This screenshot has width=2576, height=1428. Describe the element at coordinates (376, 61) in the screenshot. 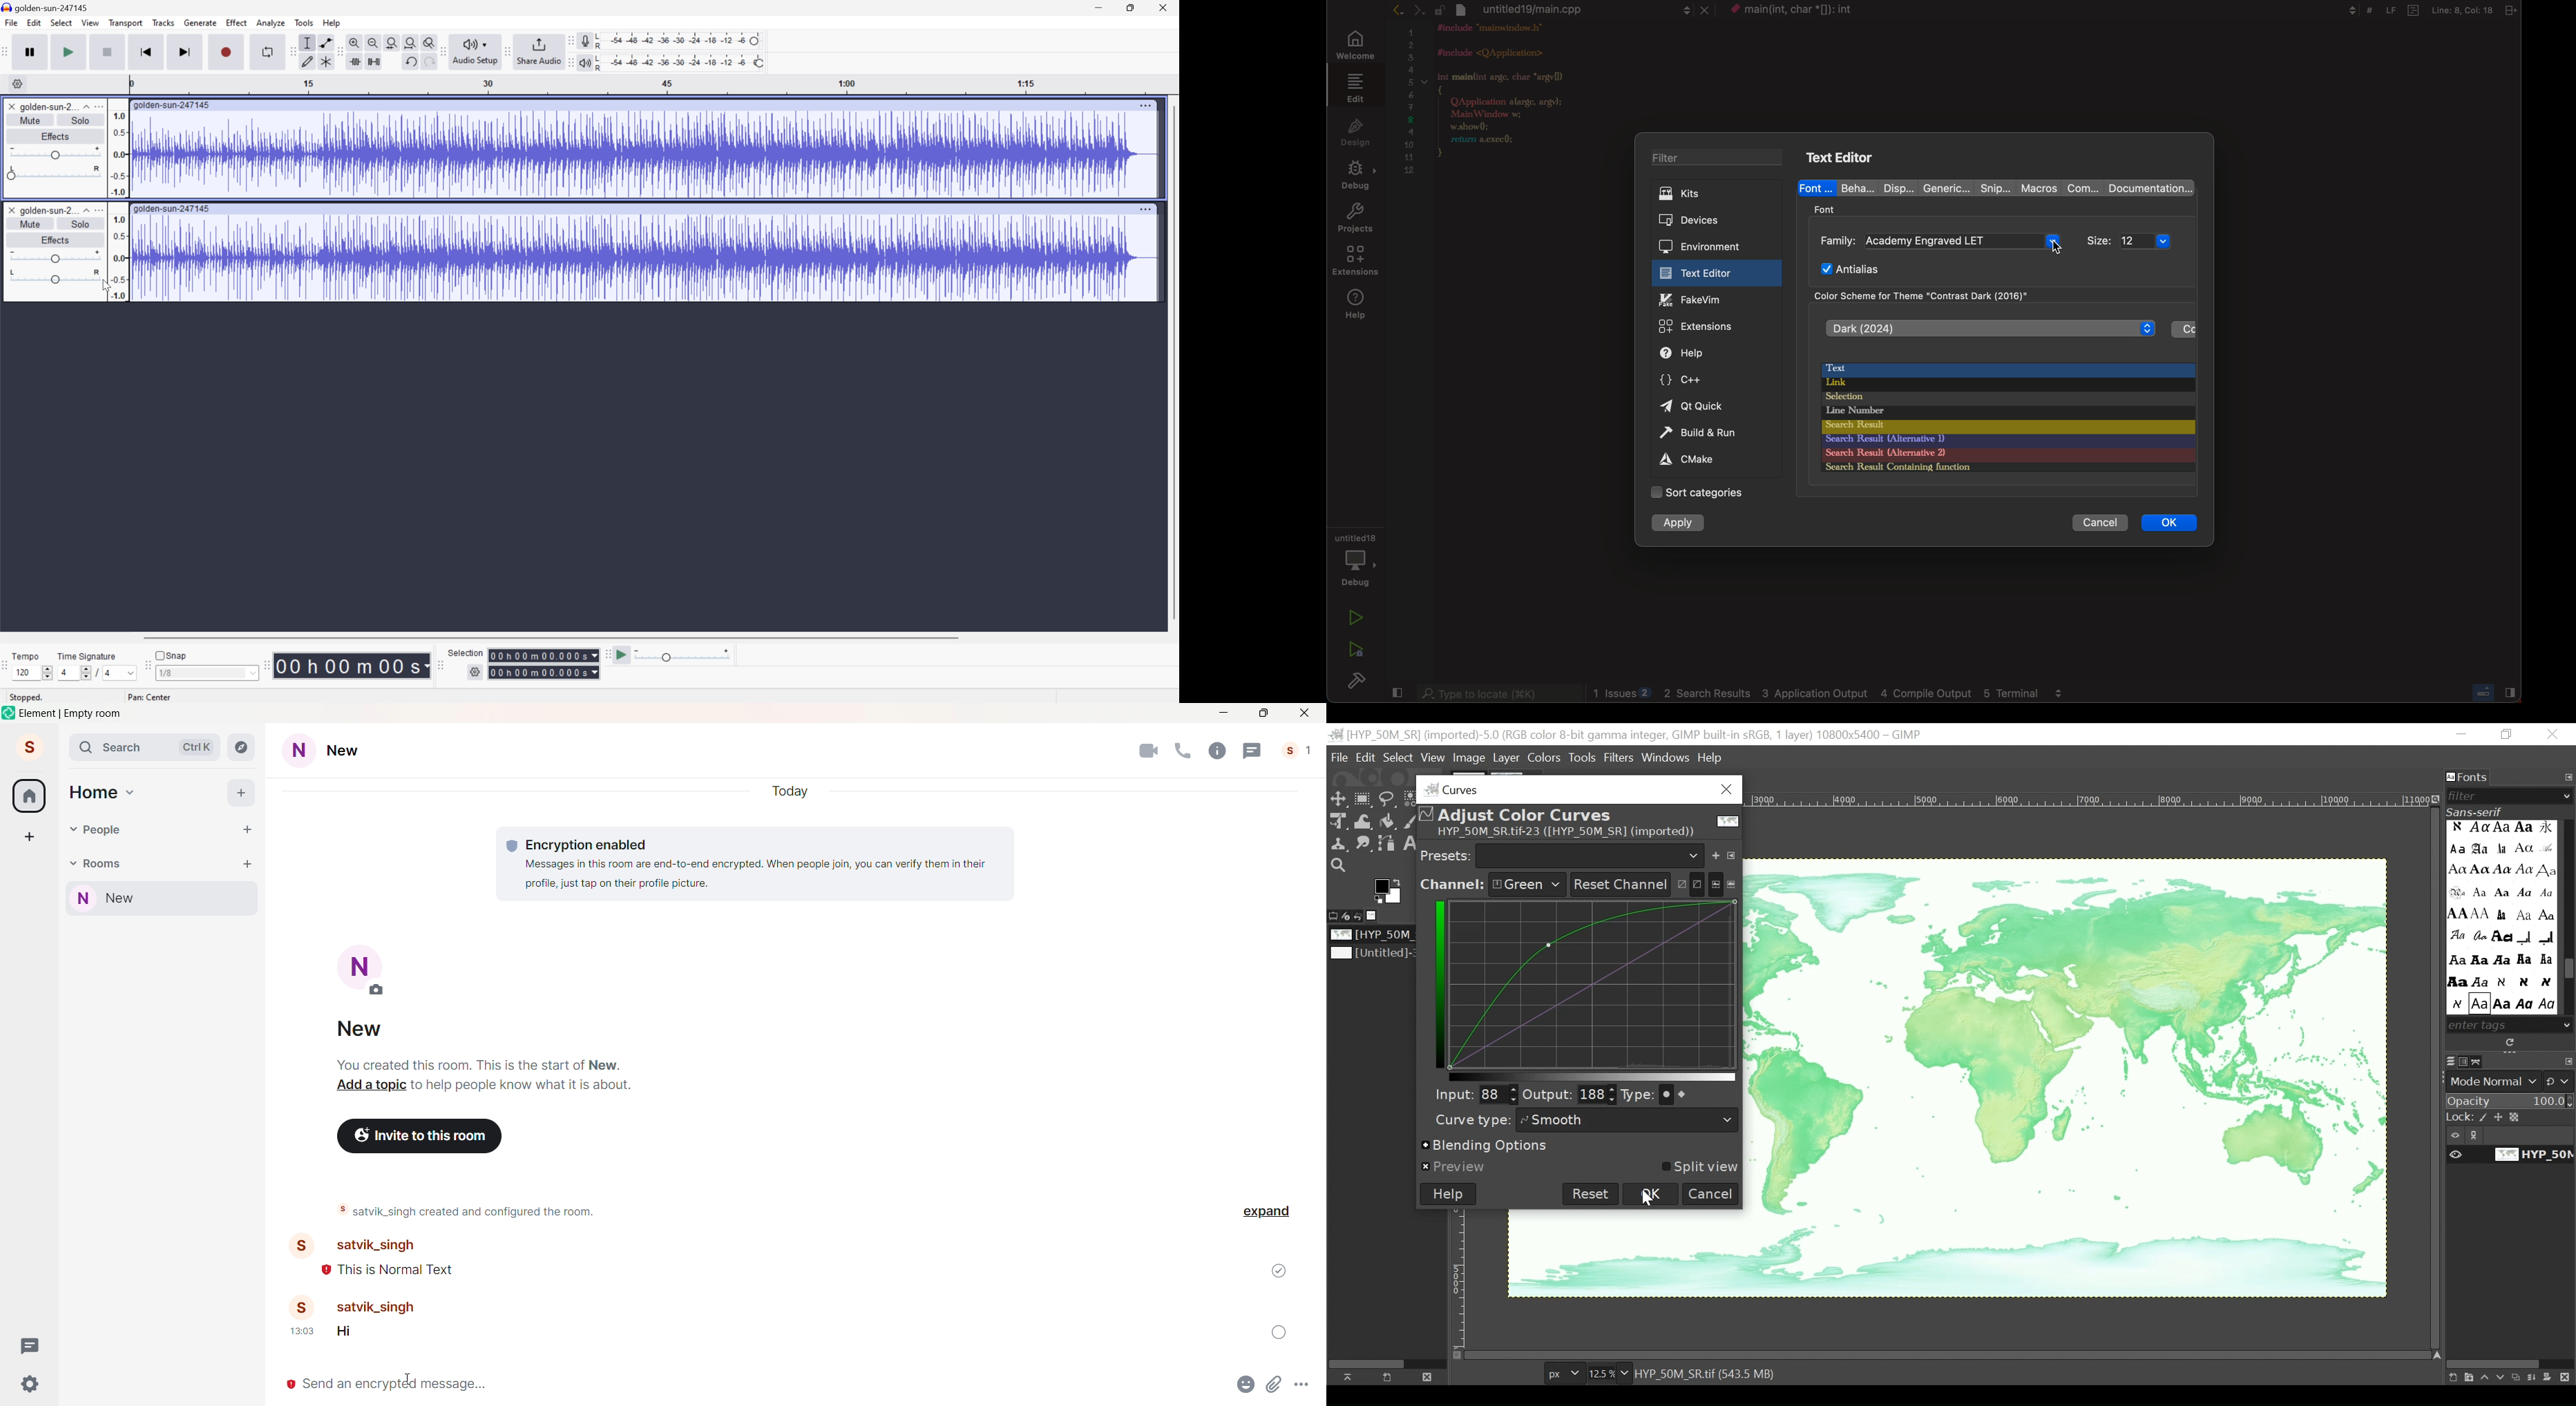

I see `Silence audio selection` at that location.